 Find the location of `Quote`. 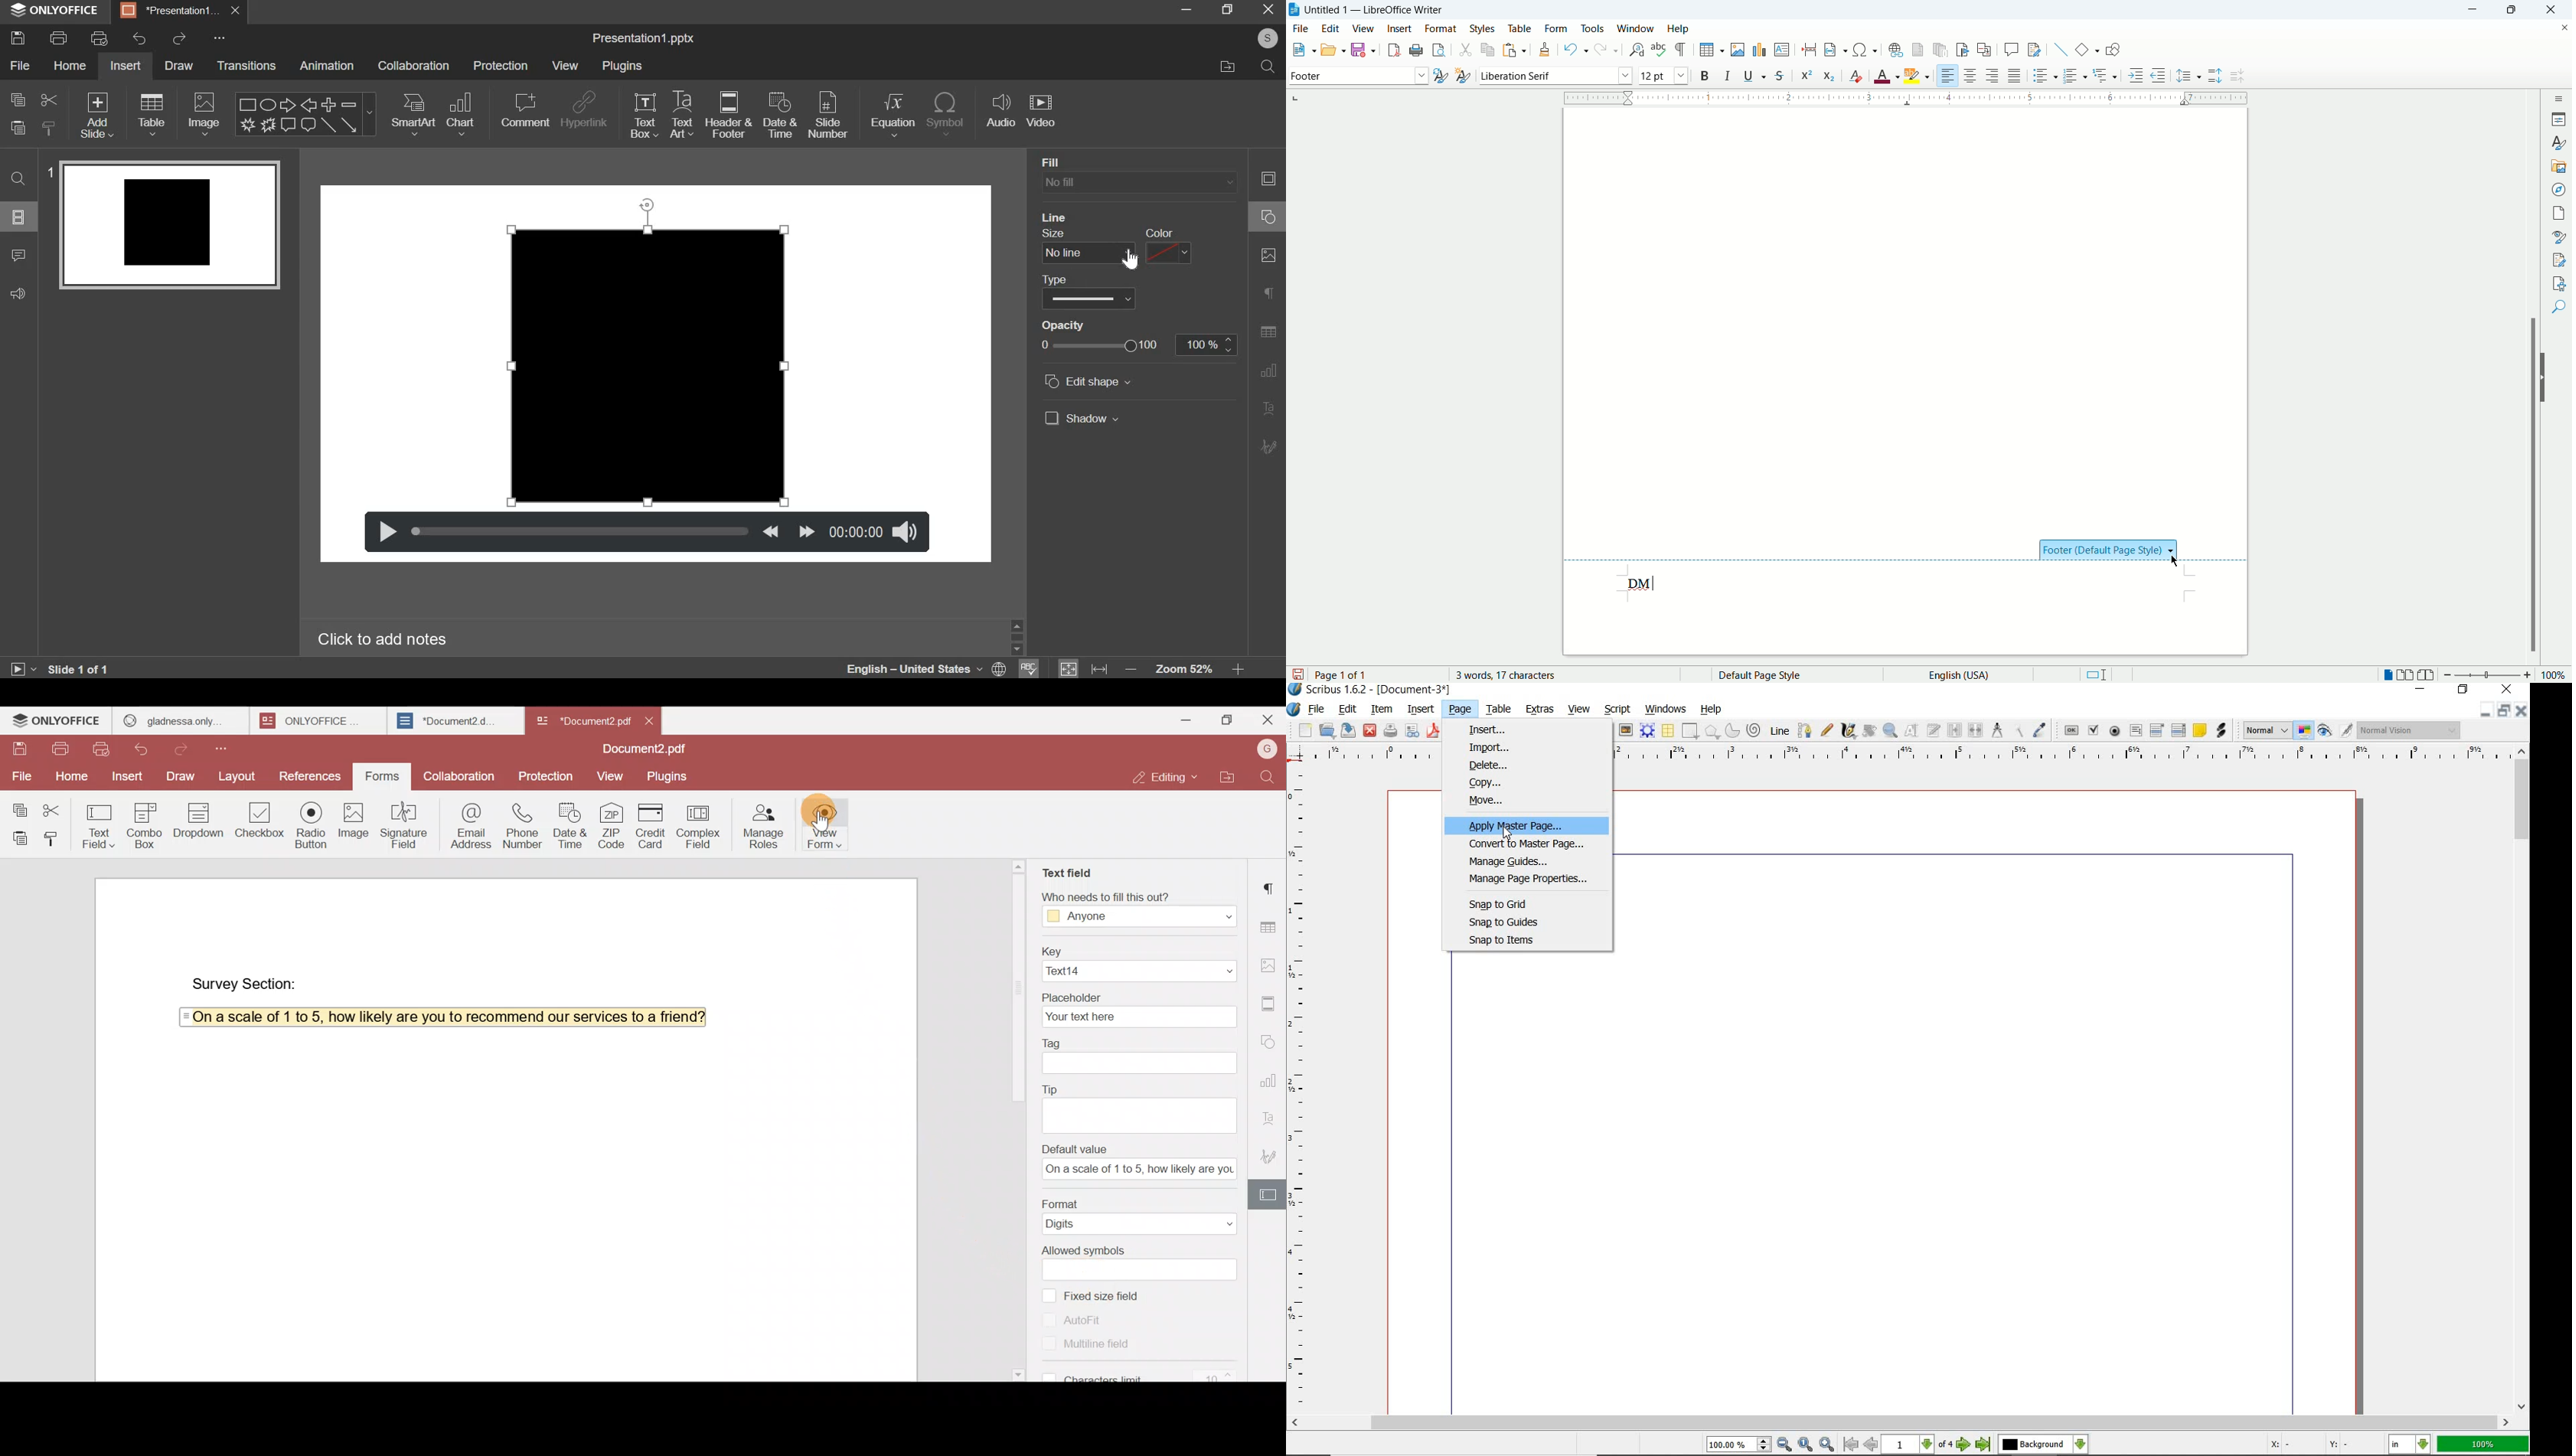

Quote is located at coordinates (1267, 295).